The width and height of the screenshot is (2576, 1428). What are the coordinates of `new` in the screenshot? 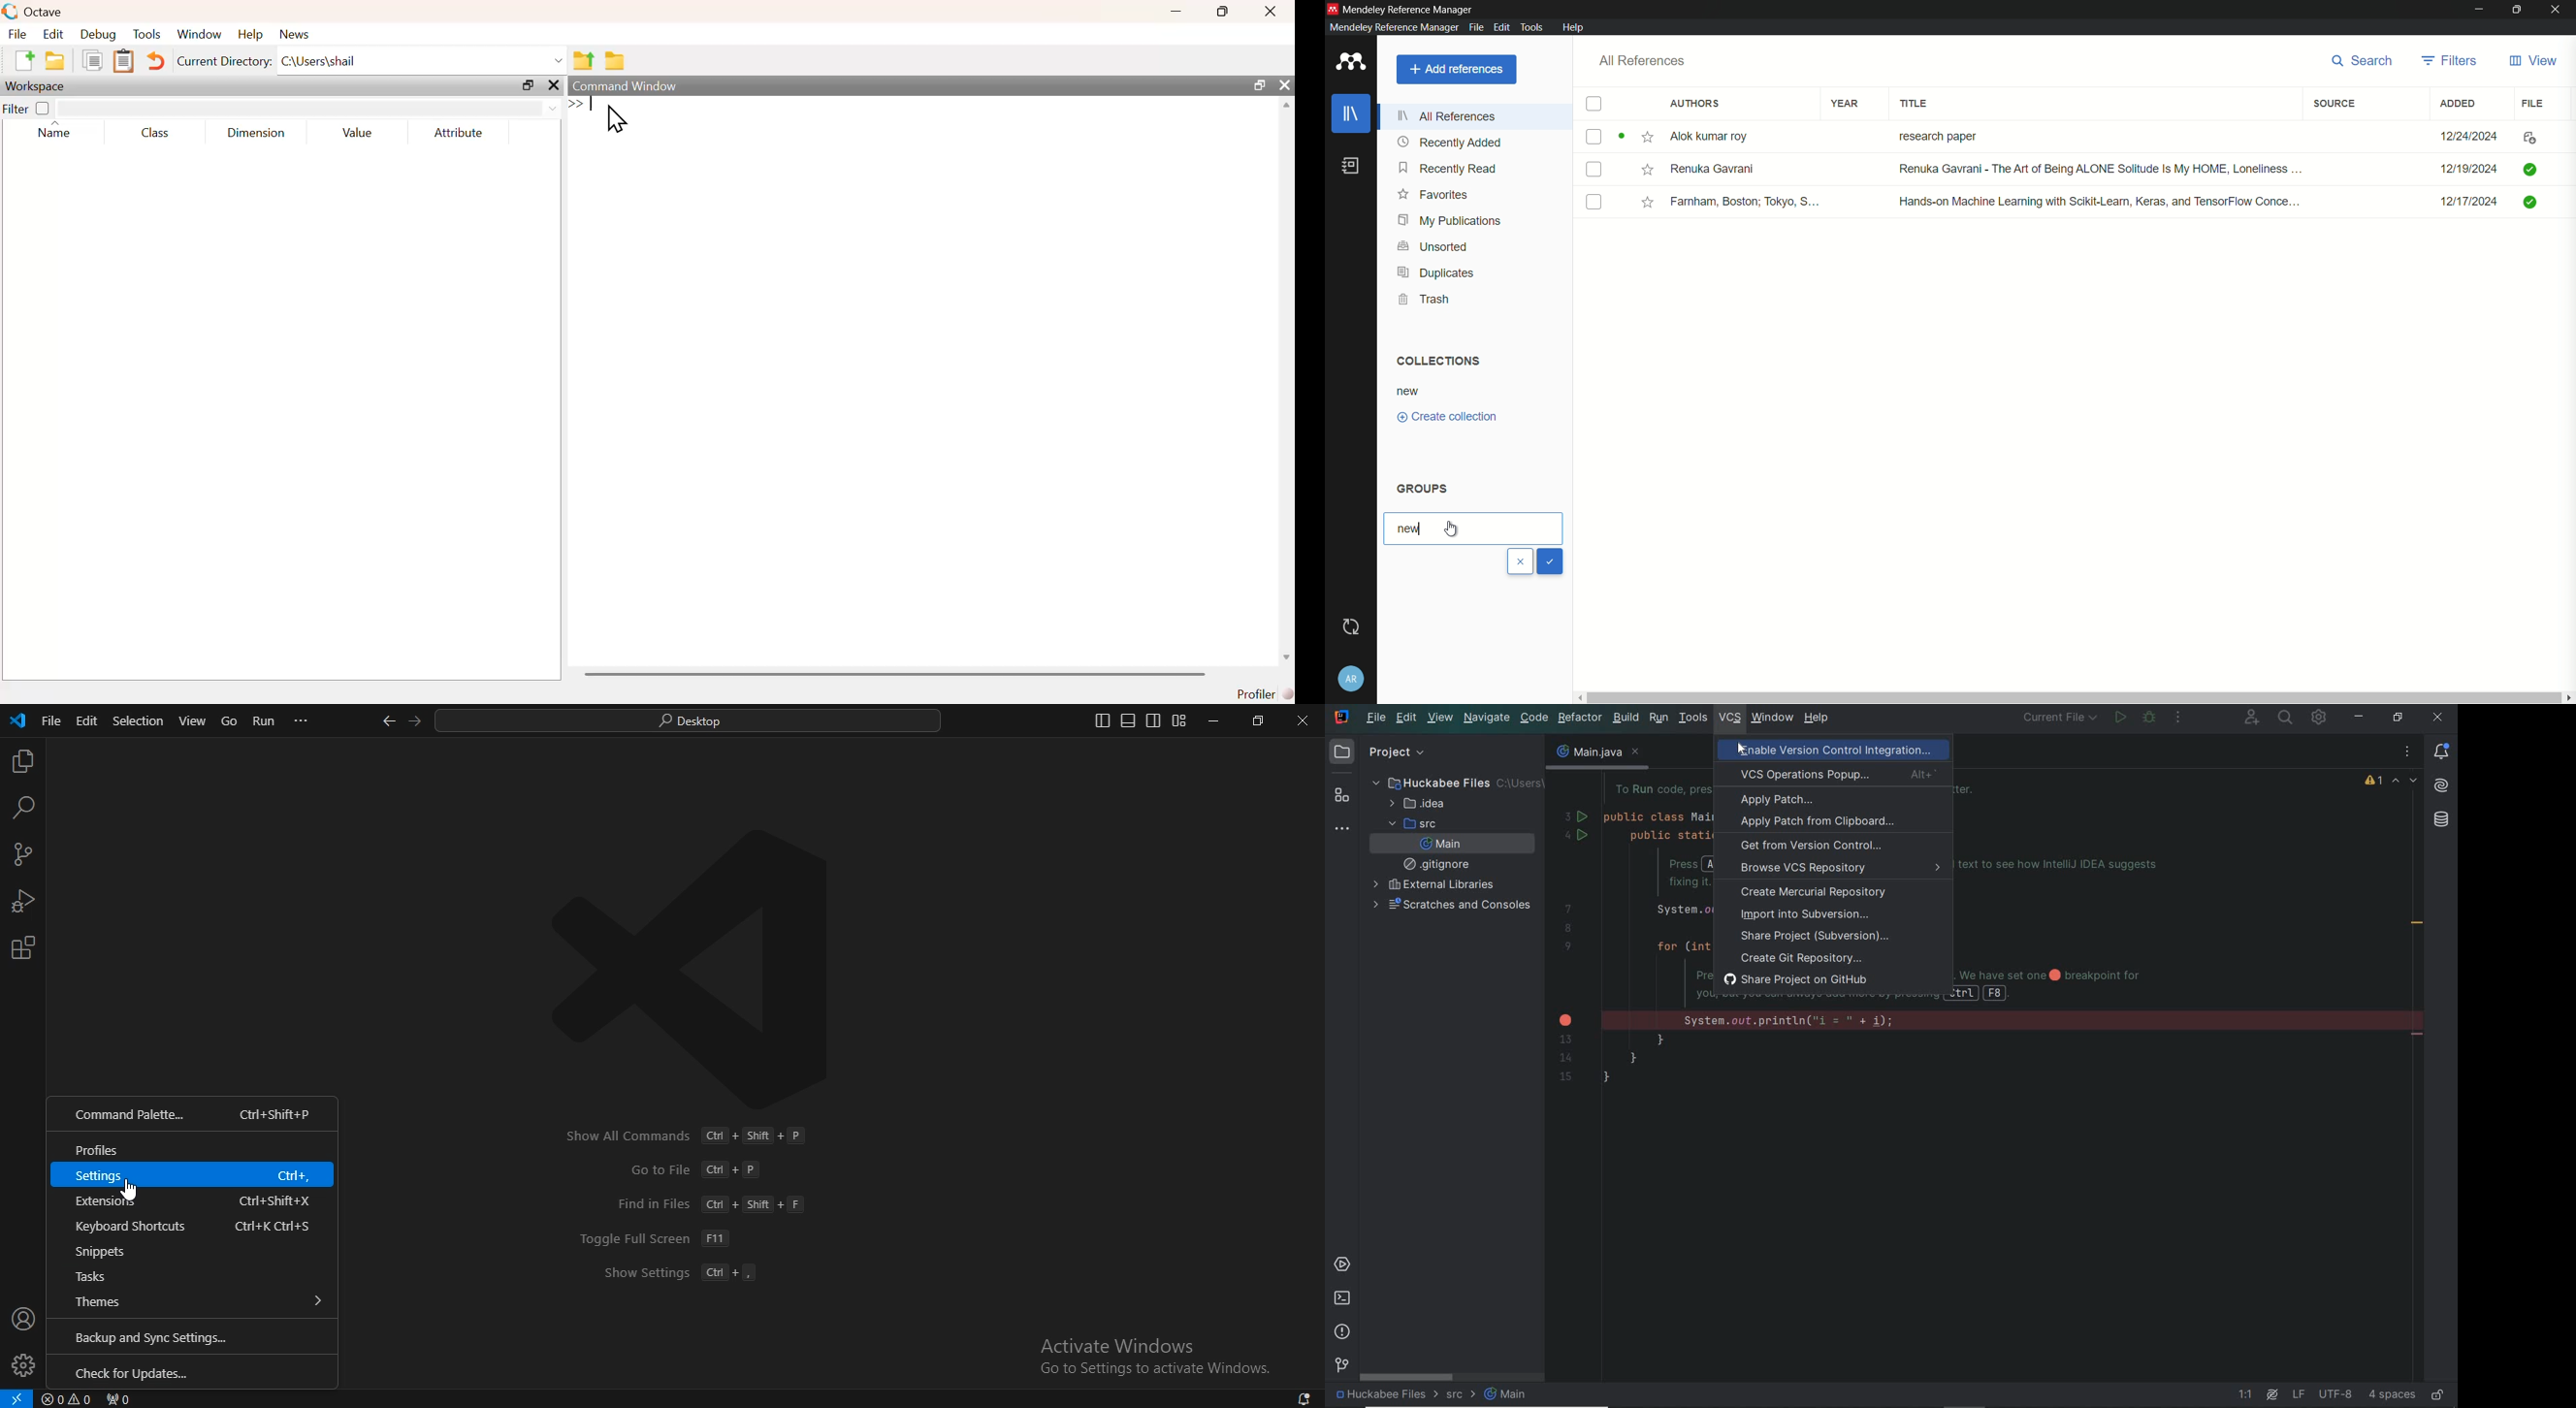 It's located at (1408, 529).